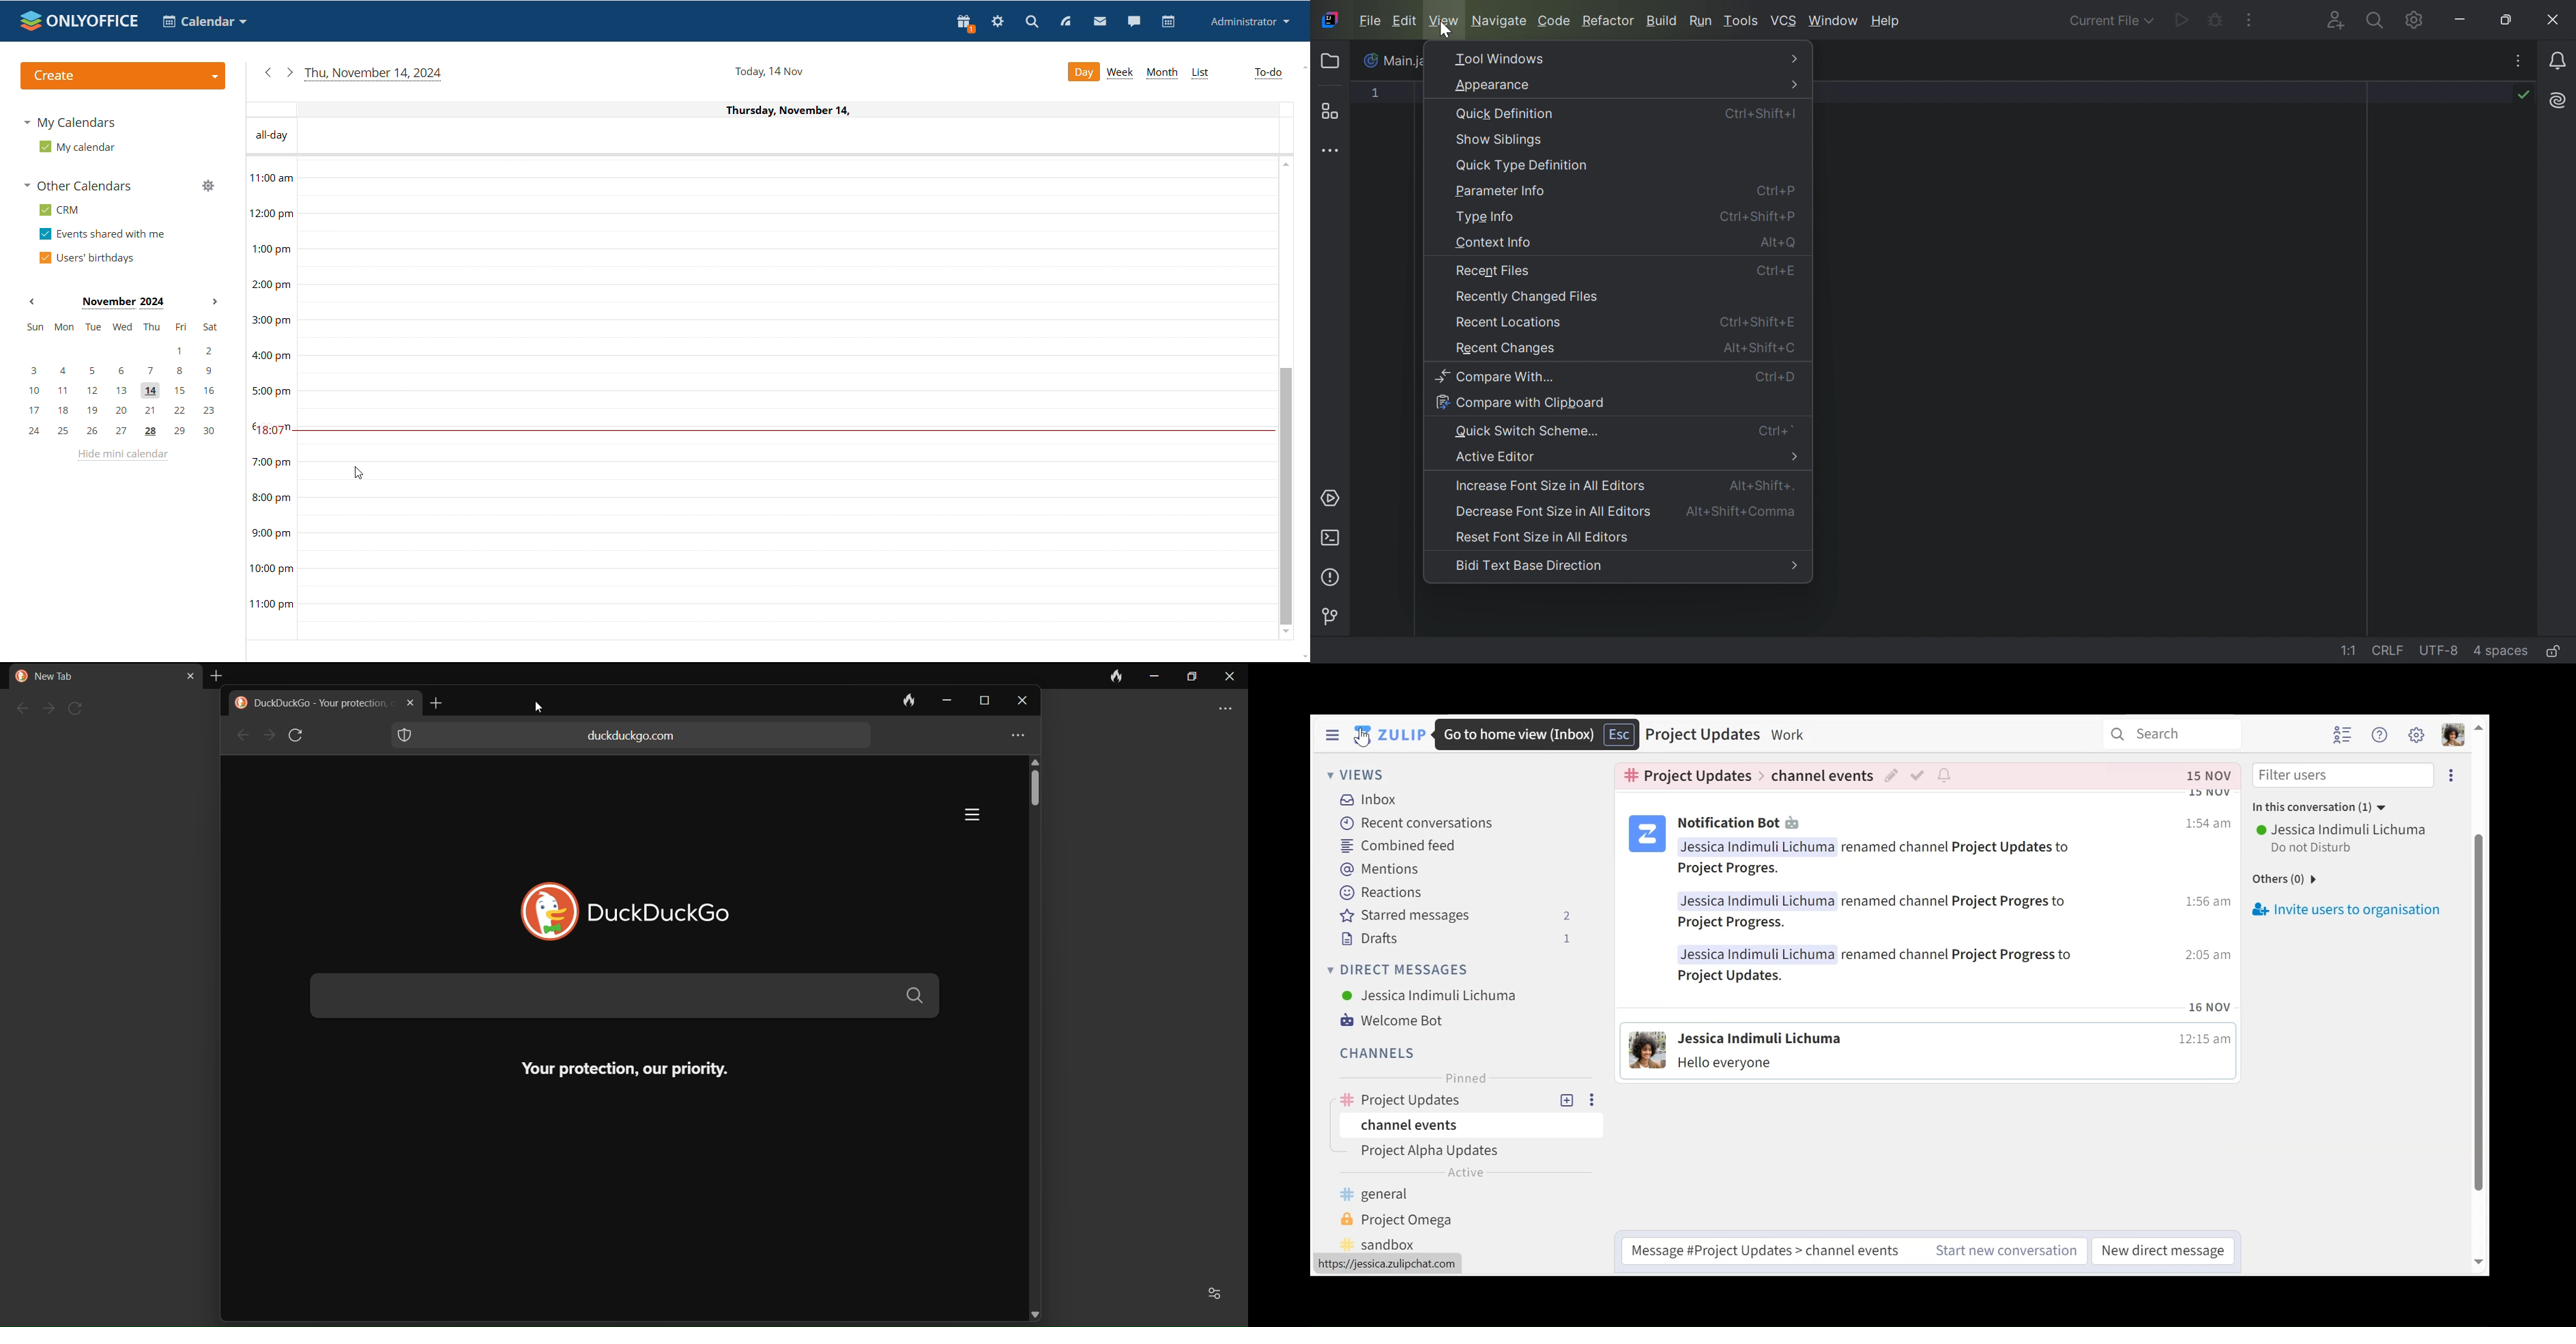  Describe the element at coordinates (1033, 23) in the screenshot. I see `search` at that location.